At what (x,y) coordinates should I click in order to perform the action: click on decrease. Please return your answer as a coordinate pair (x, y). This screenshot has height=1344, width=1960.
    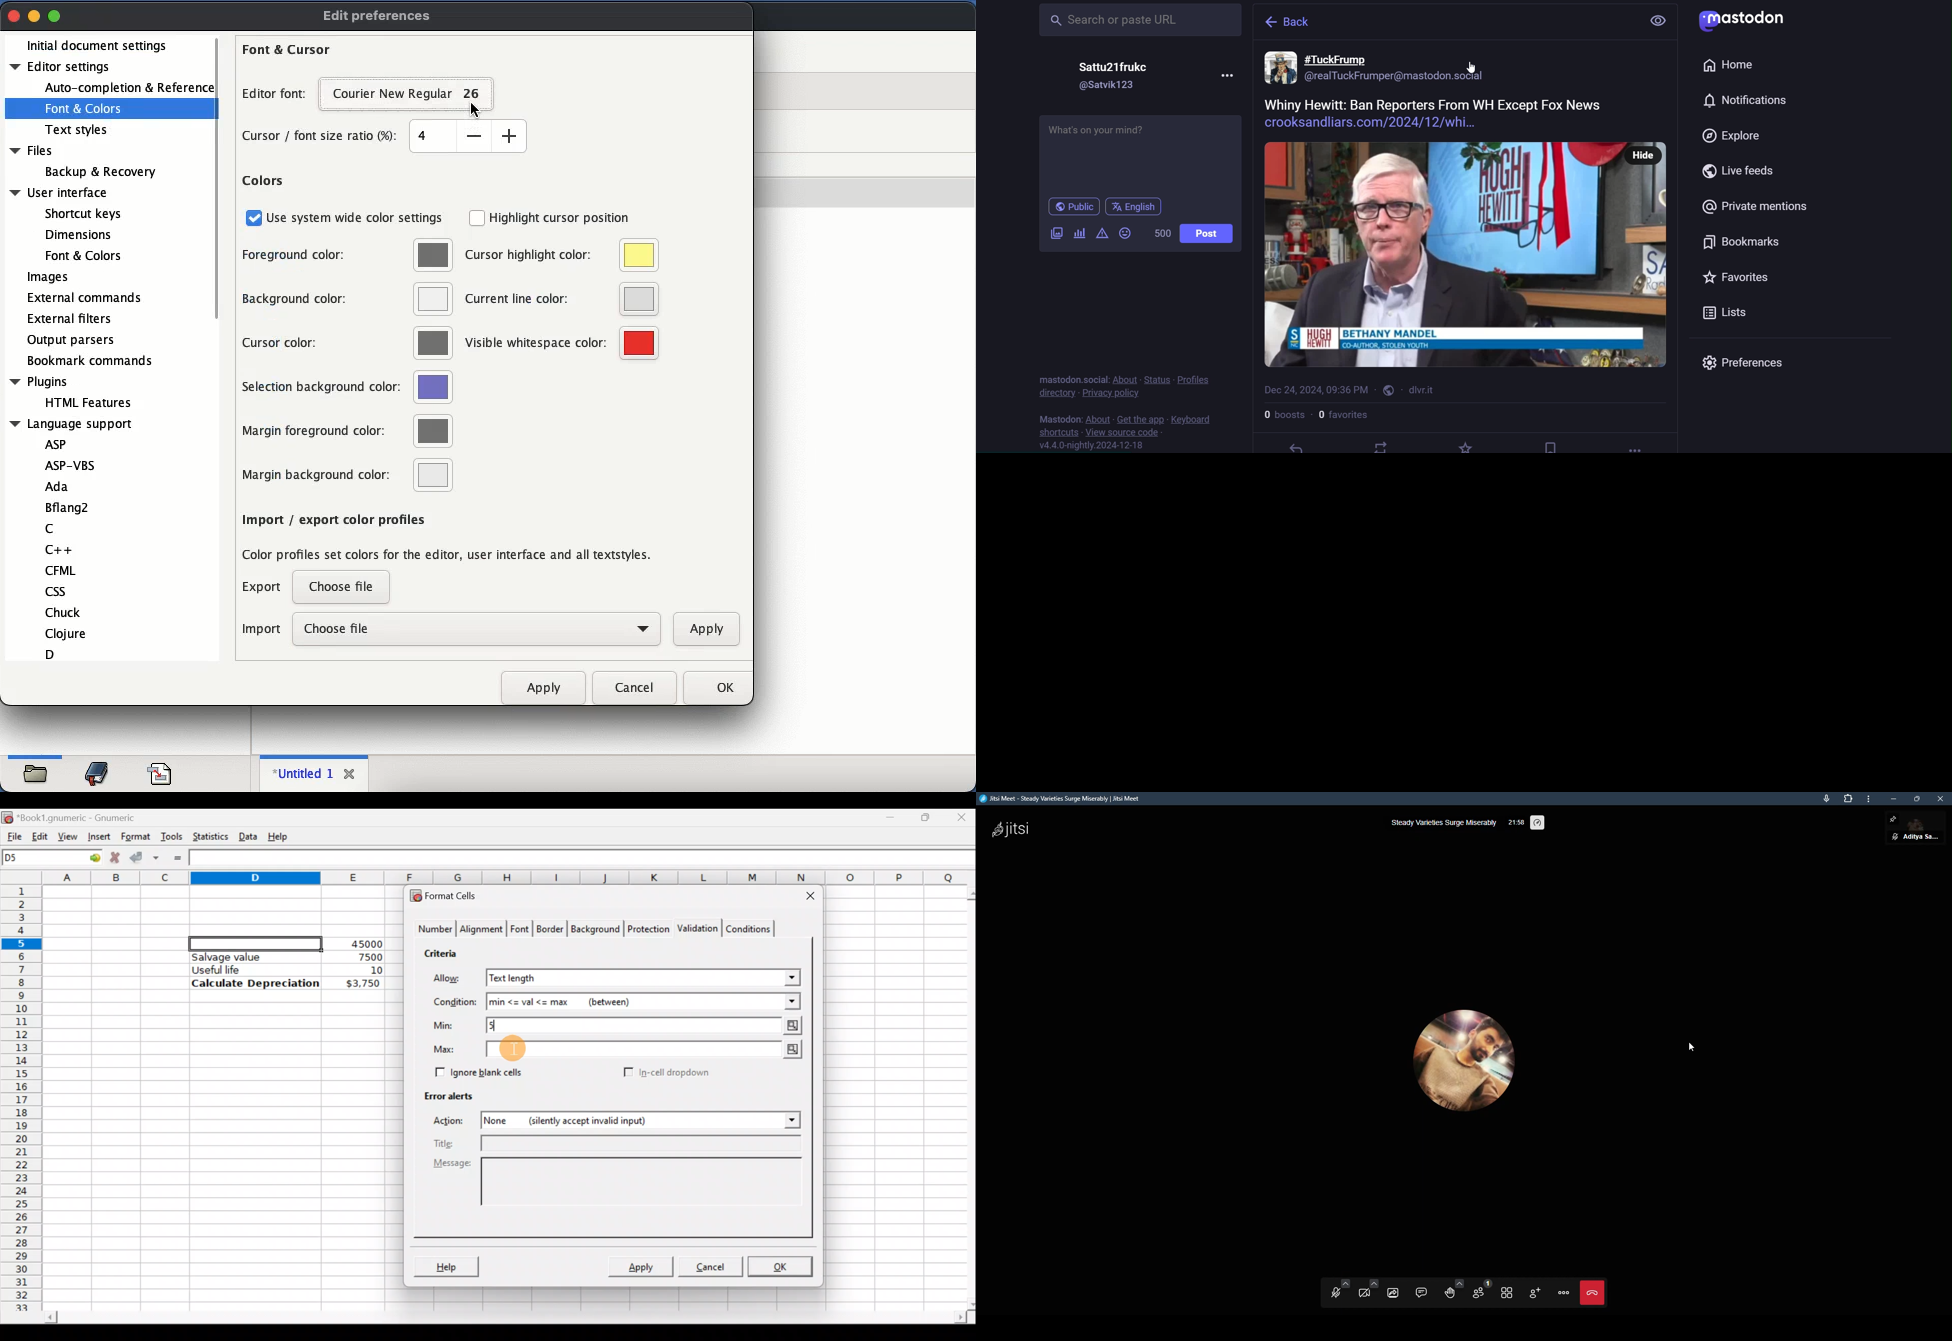
    Looking at the image, I should click on (474, 136).